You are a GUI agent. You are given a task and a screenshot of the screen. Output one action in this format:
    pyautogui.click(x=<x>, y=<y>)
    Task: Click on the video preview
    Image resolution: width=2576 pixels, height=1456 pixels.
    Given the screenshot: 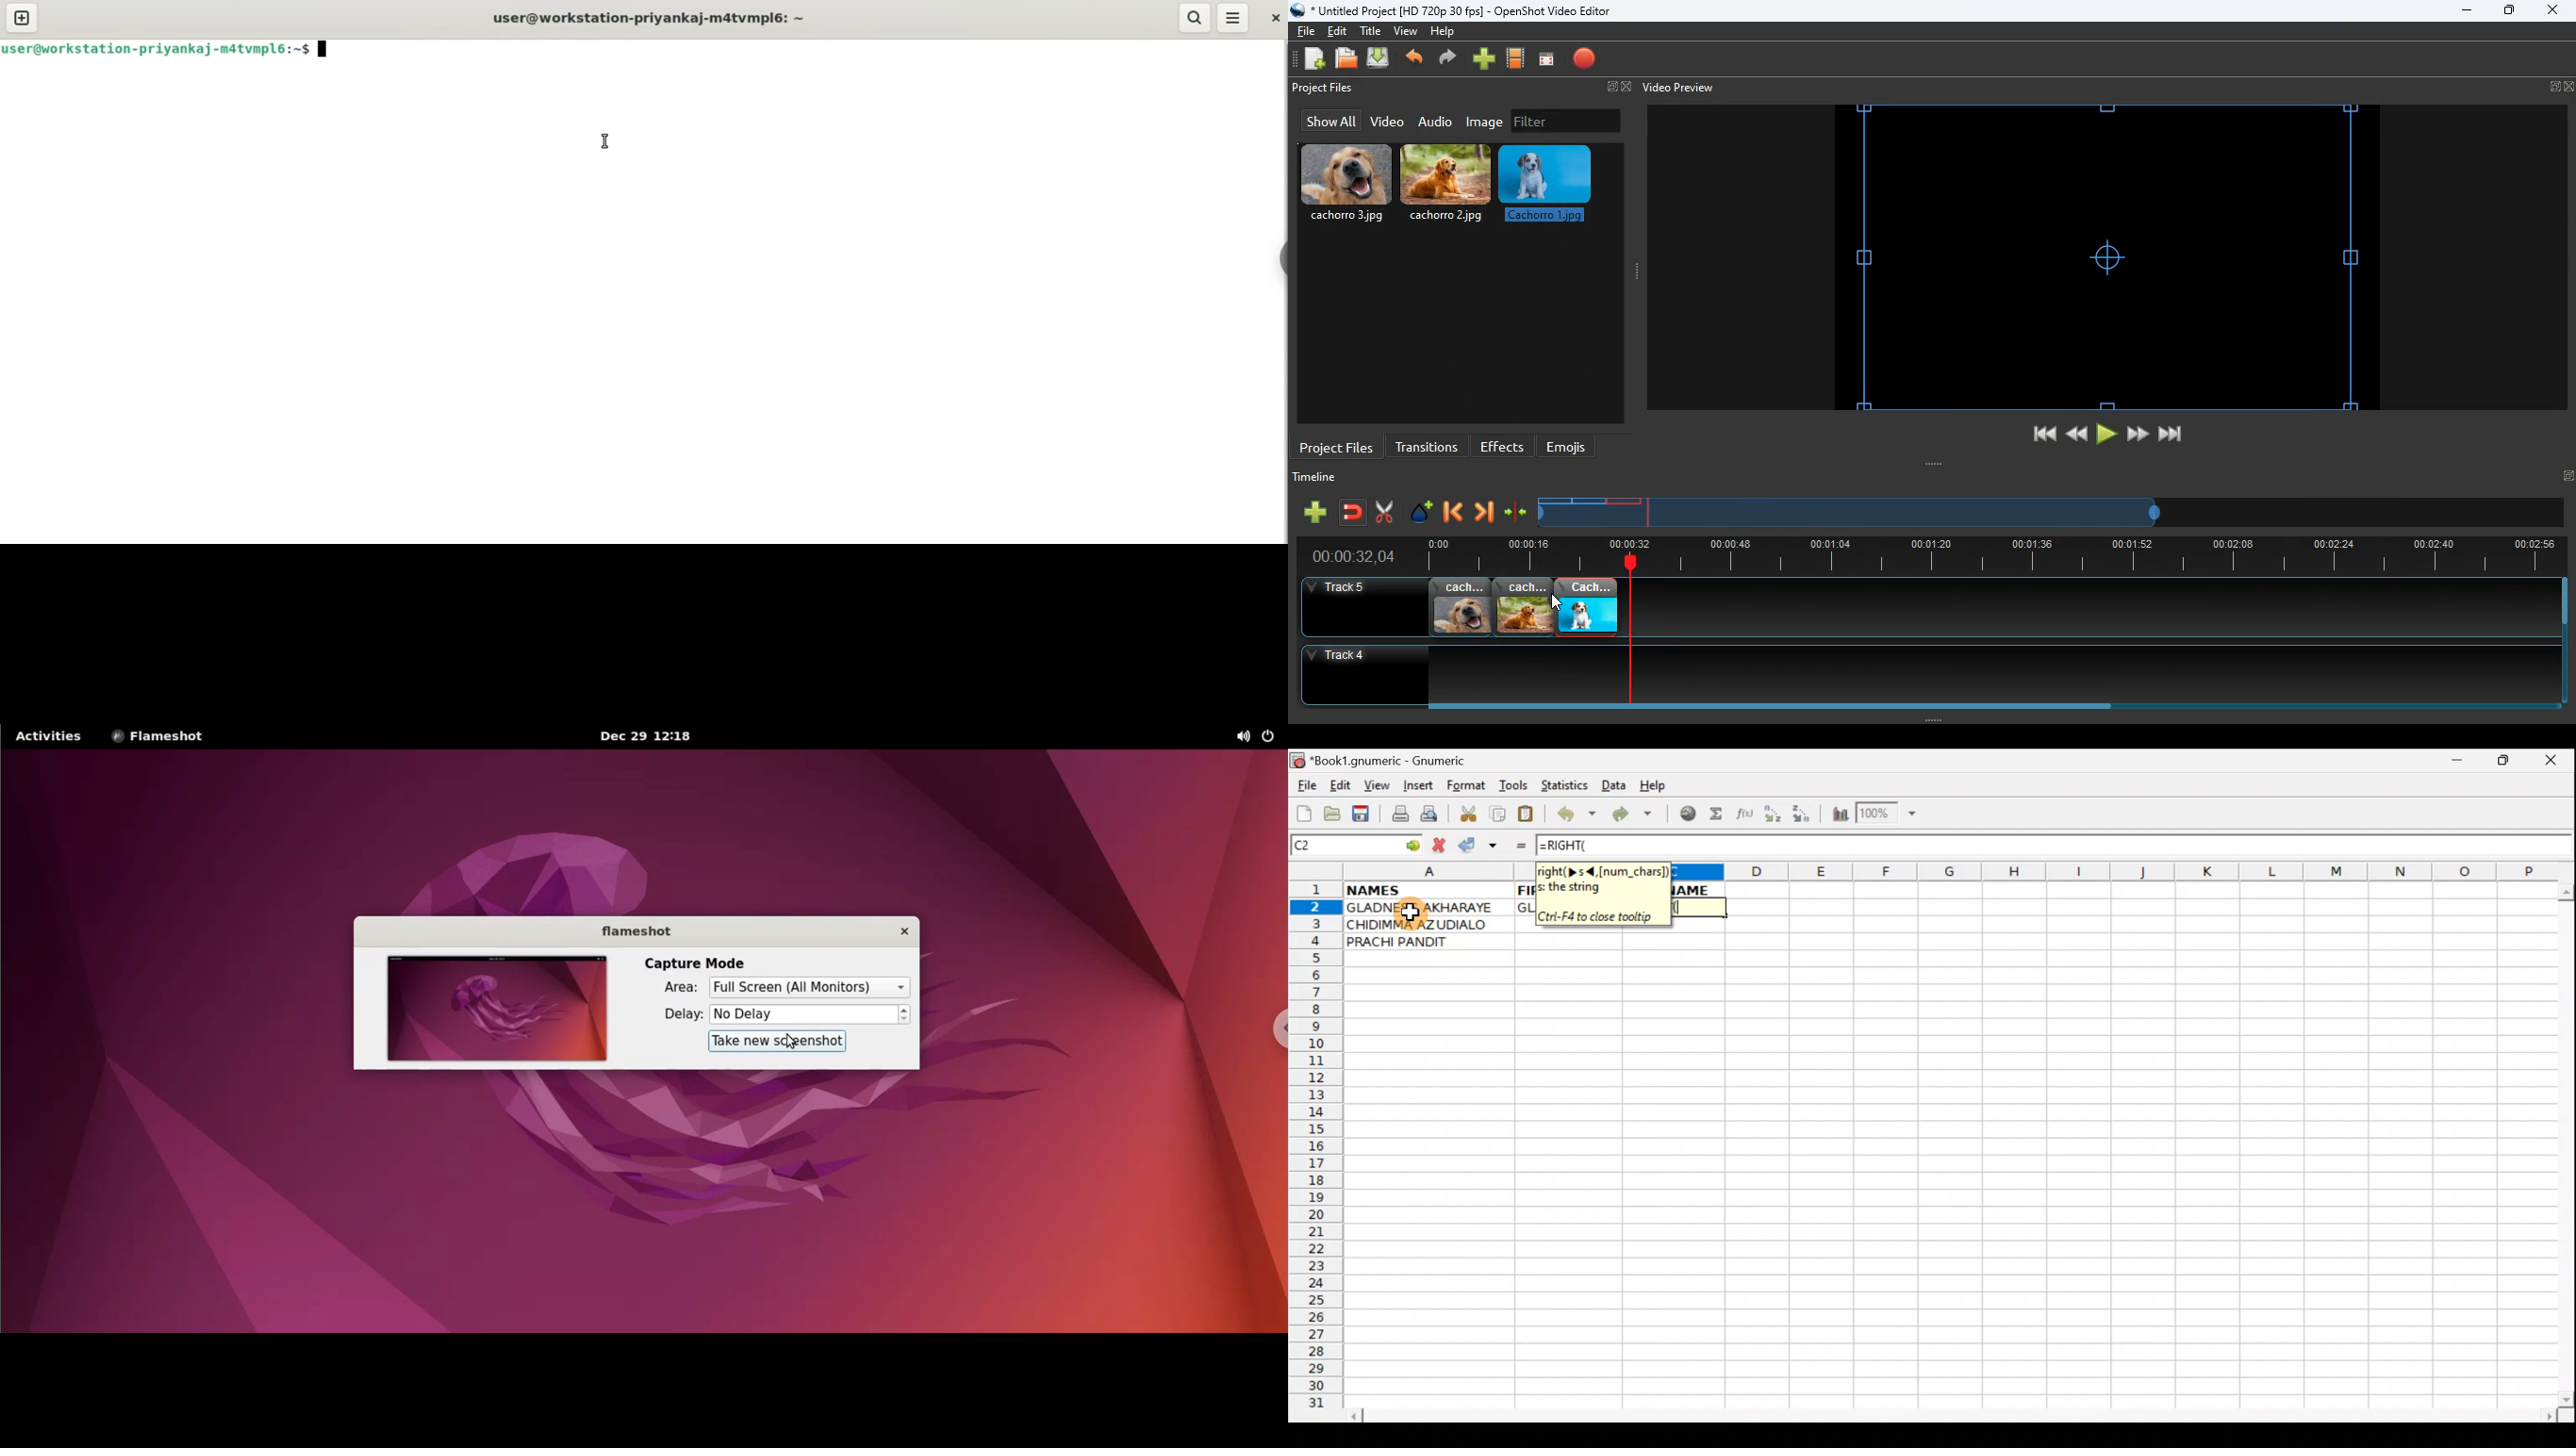 What is the action you would take?
    pyautogui.click(x=1676, y=88)
    